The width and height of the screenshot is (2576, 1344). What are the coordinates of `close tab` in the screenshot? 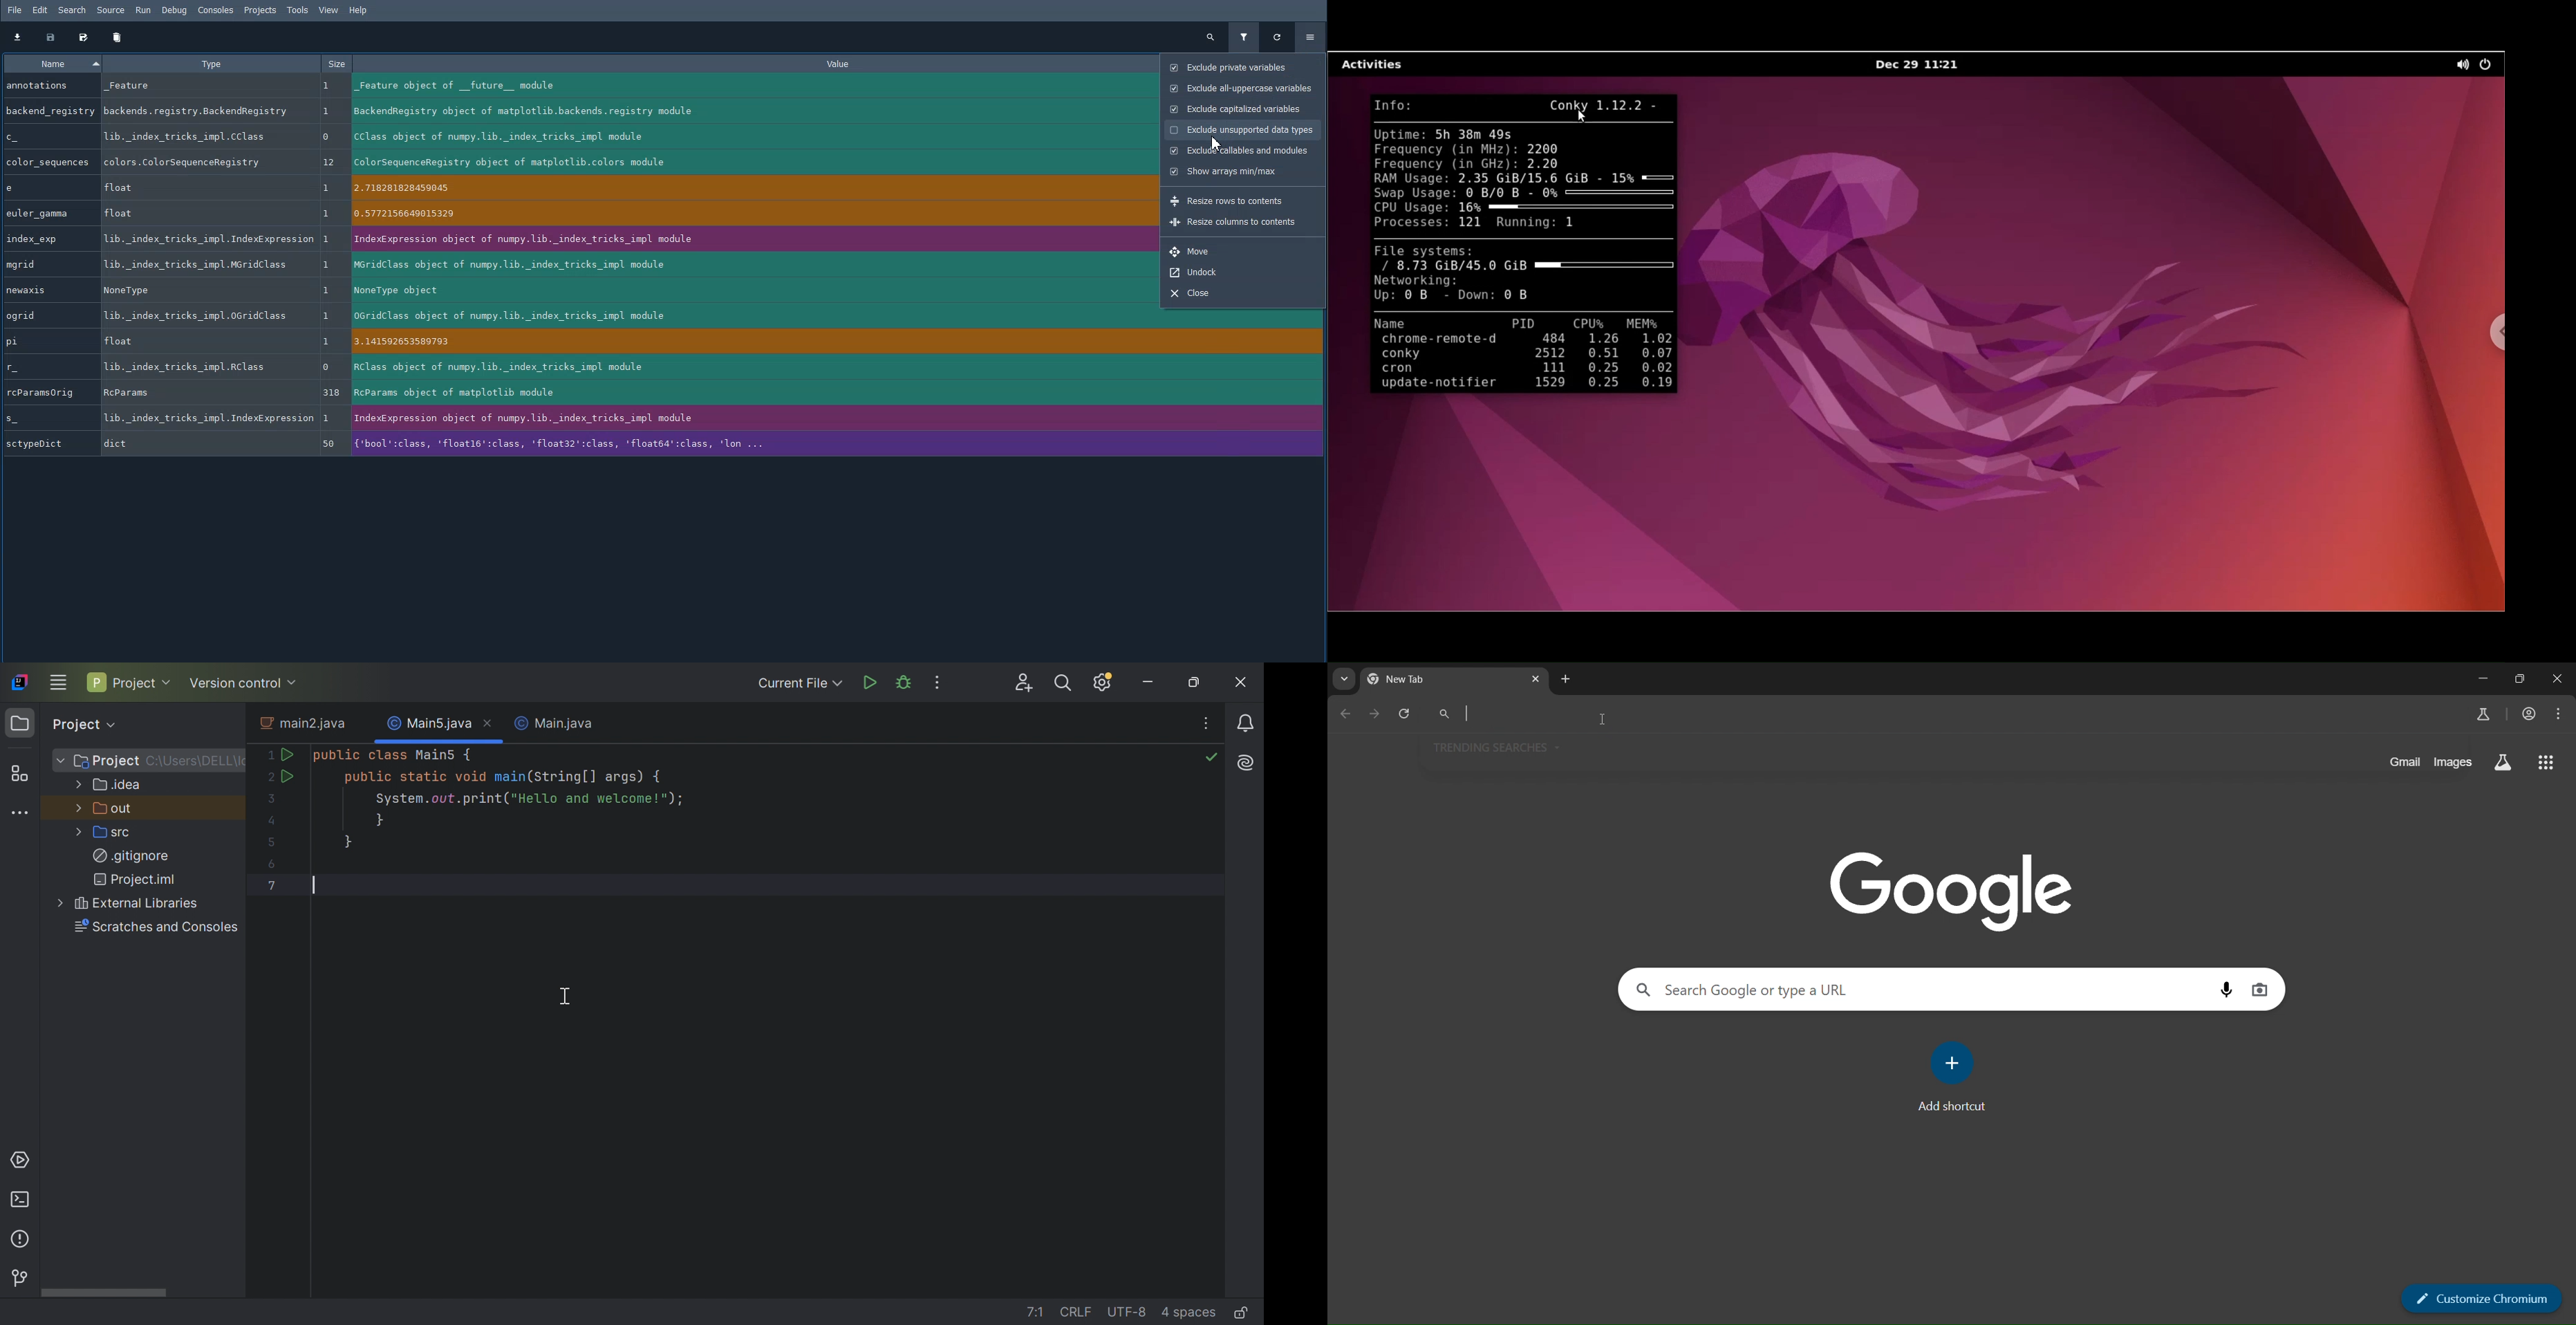 It's located at (1534, 679).